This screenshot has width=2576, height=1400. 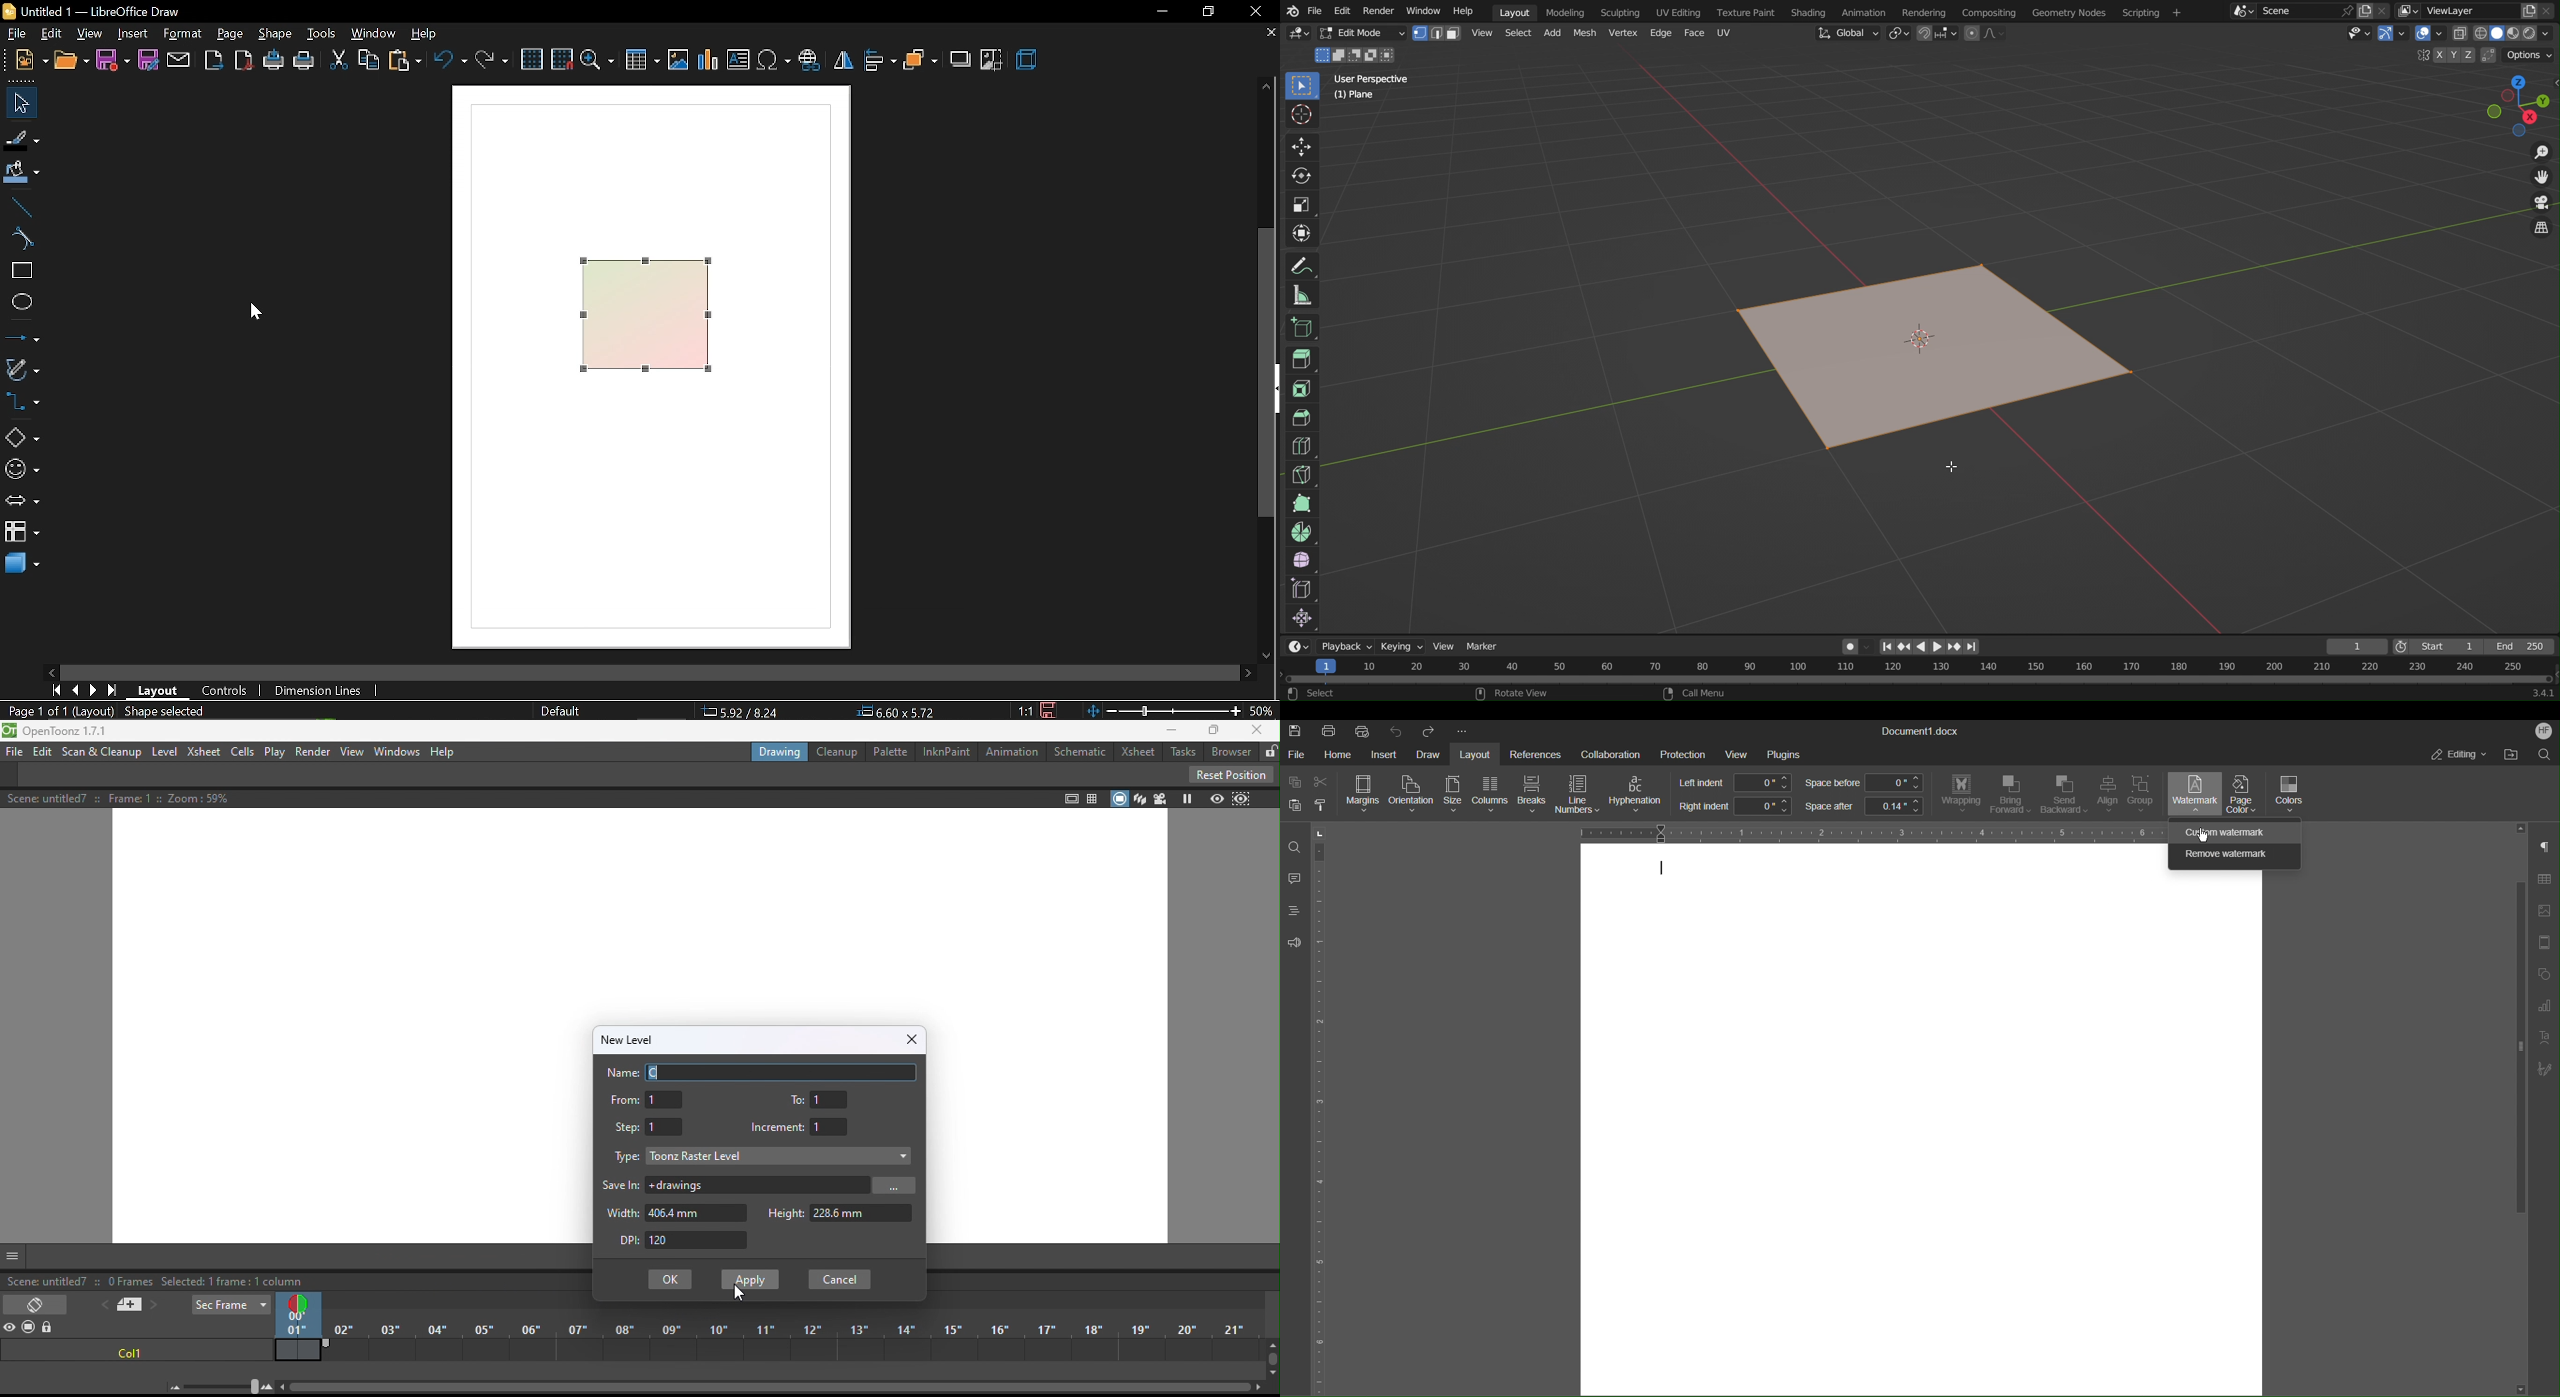 What do you see at coordinates (1738, 754) in the screenshot?
I see `View` at bounding box center [1738, 754].